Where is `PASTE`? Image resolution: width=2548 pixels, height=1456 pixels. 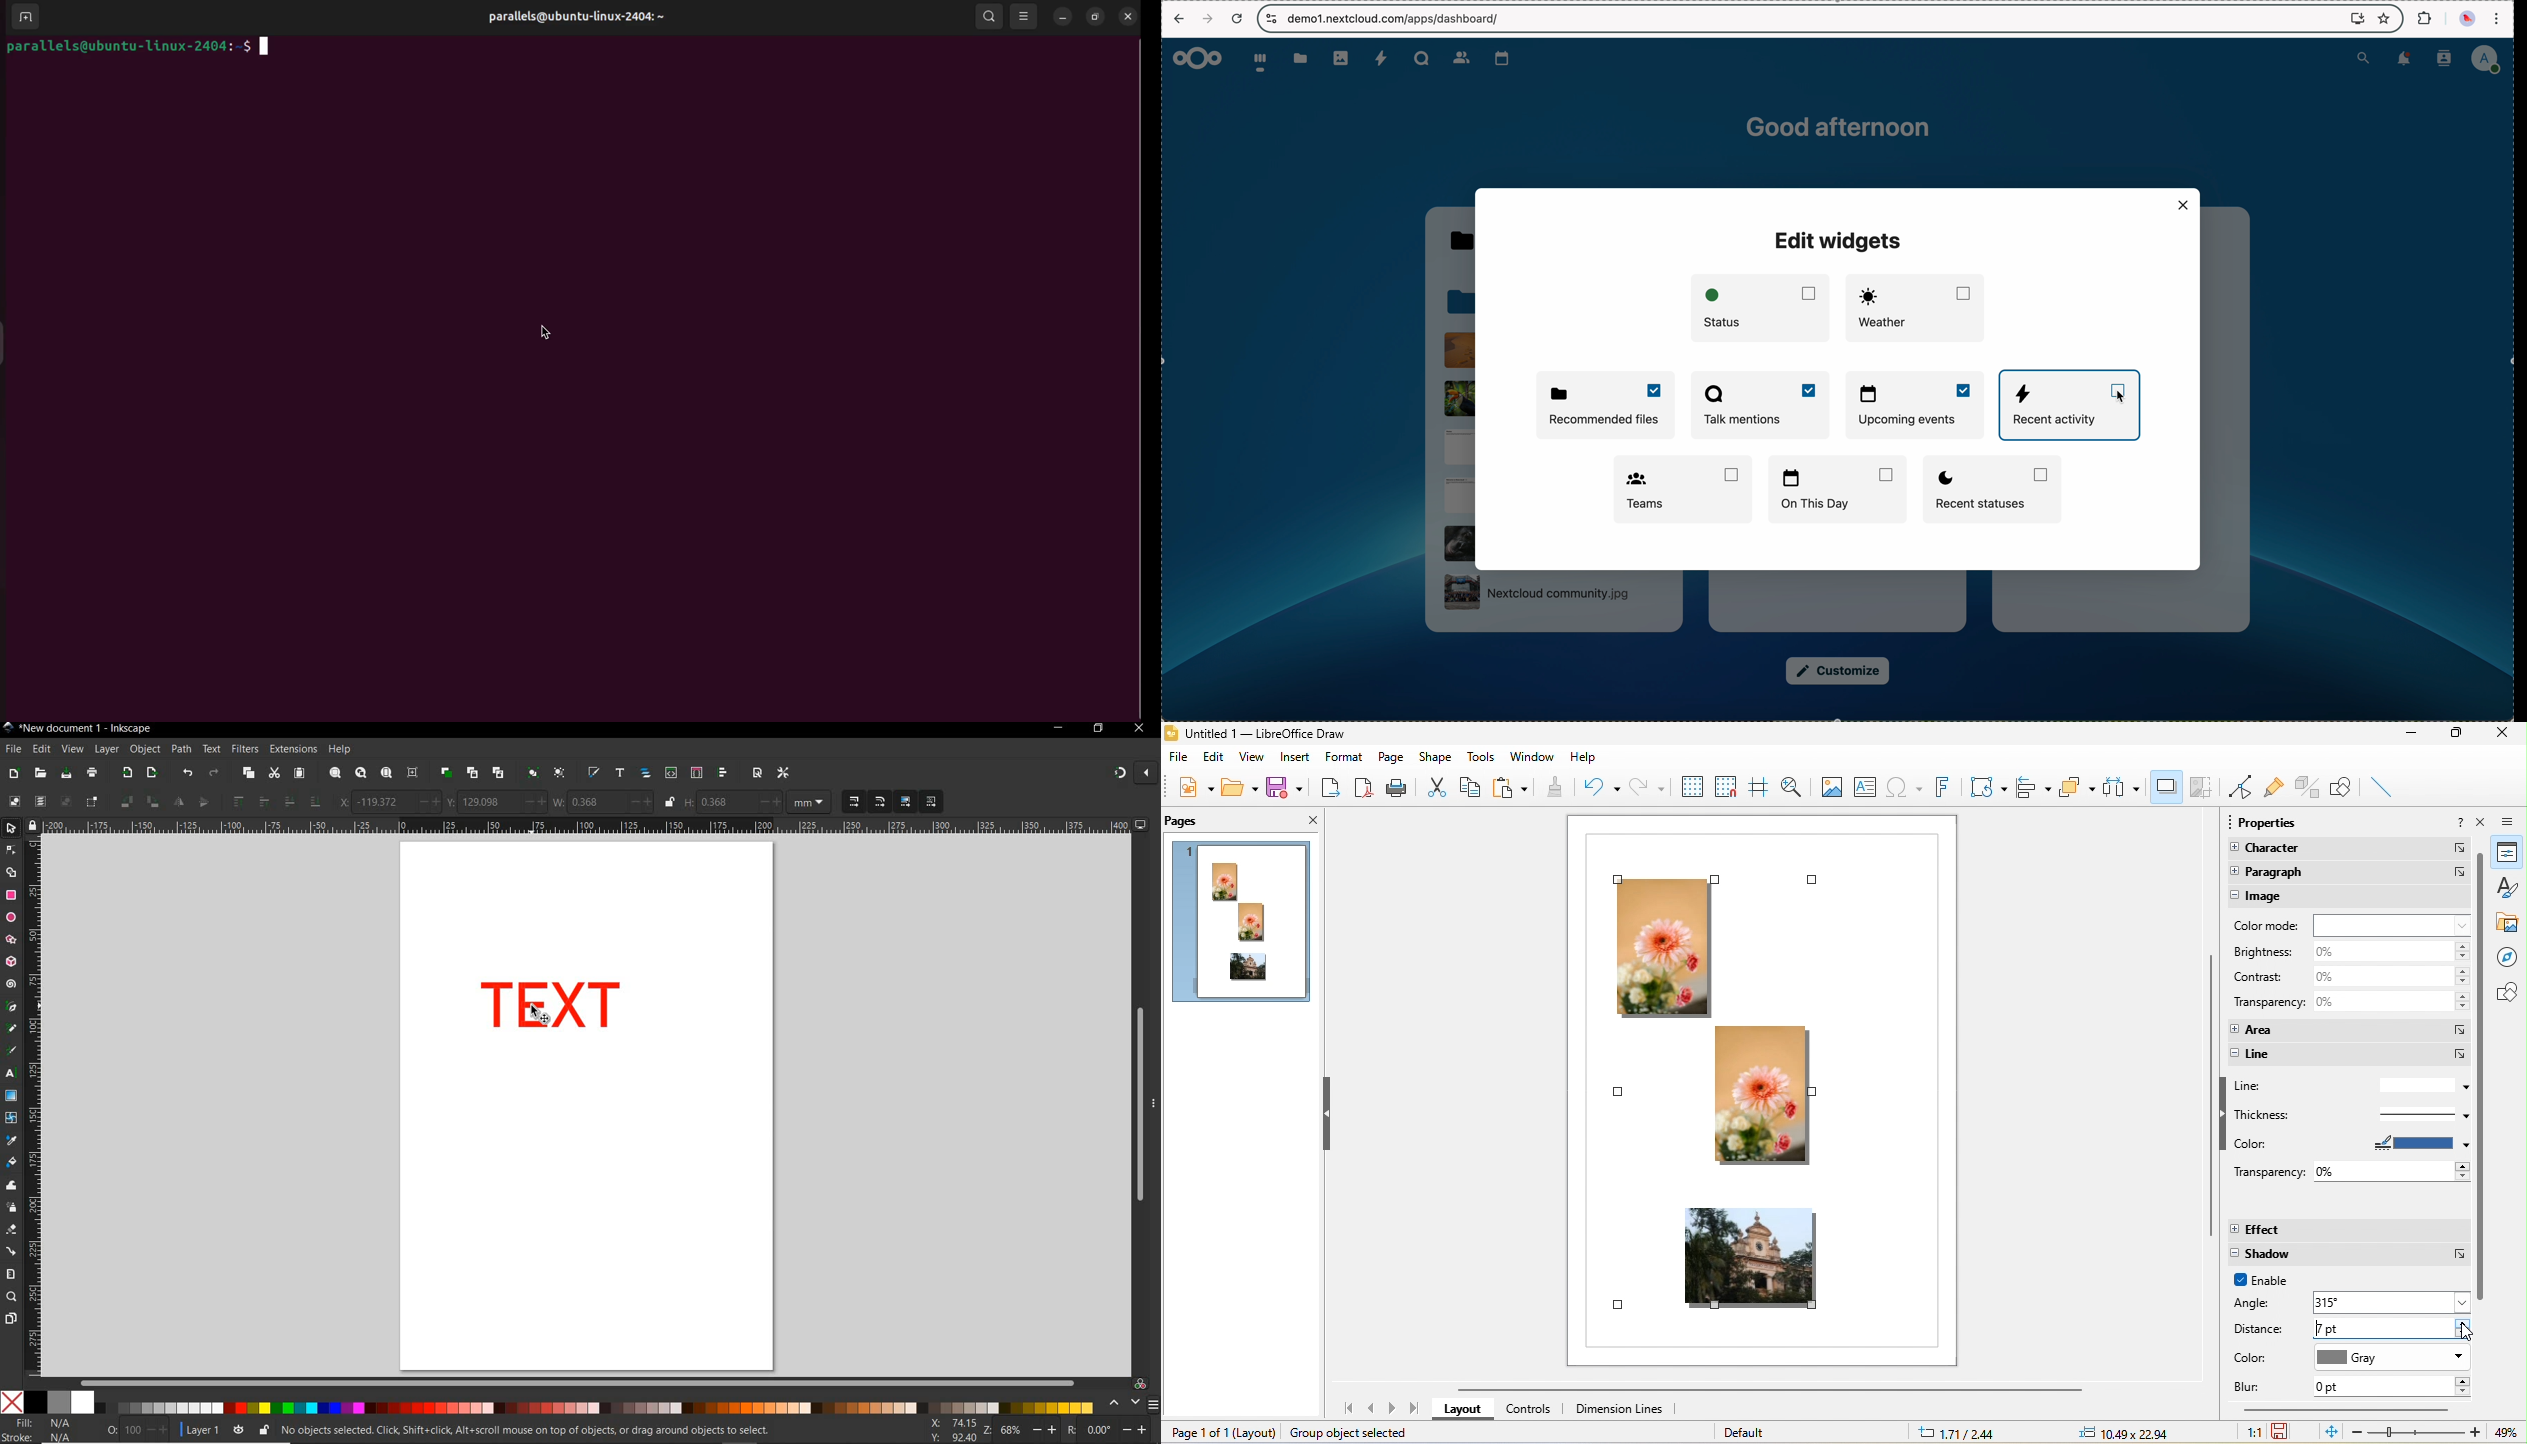 PASTE is located at coordinates (300, 773).